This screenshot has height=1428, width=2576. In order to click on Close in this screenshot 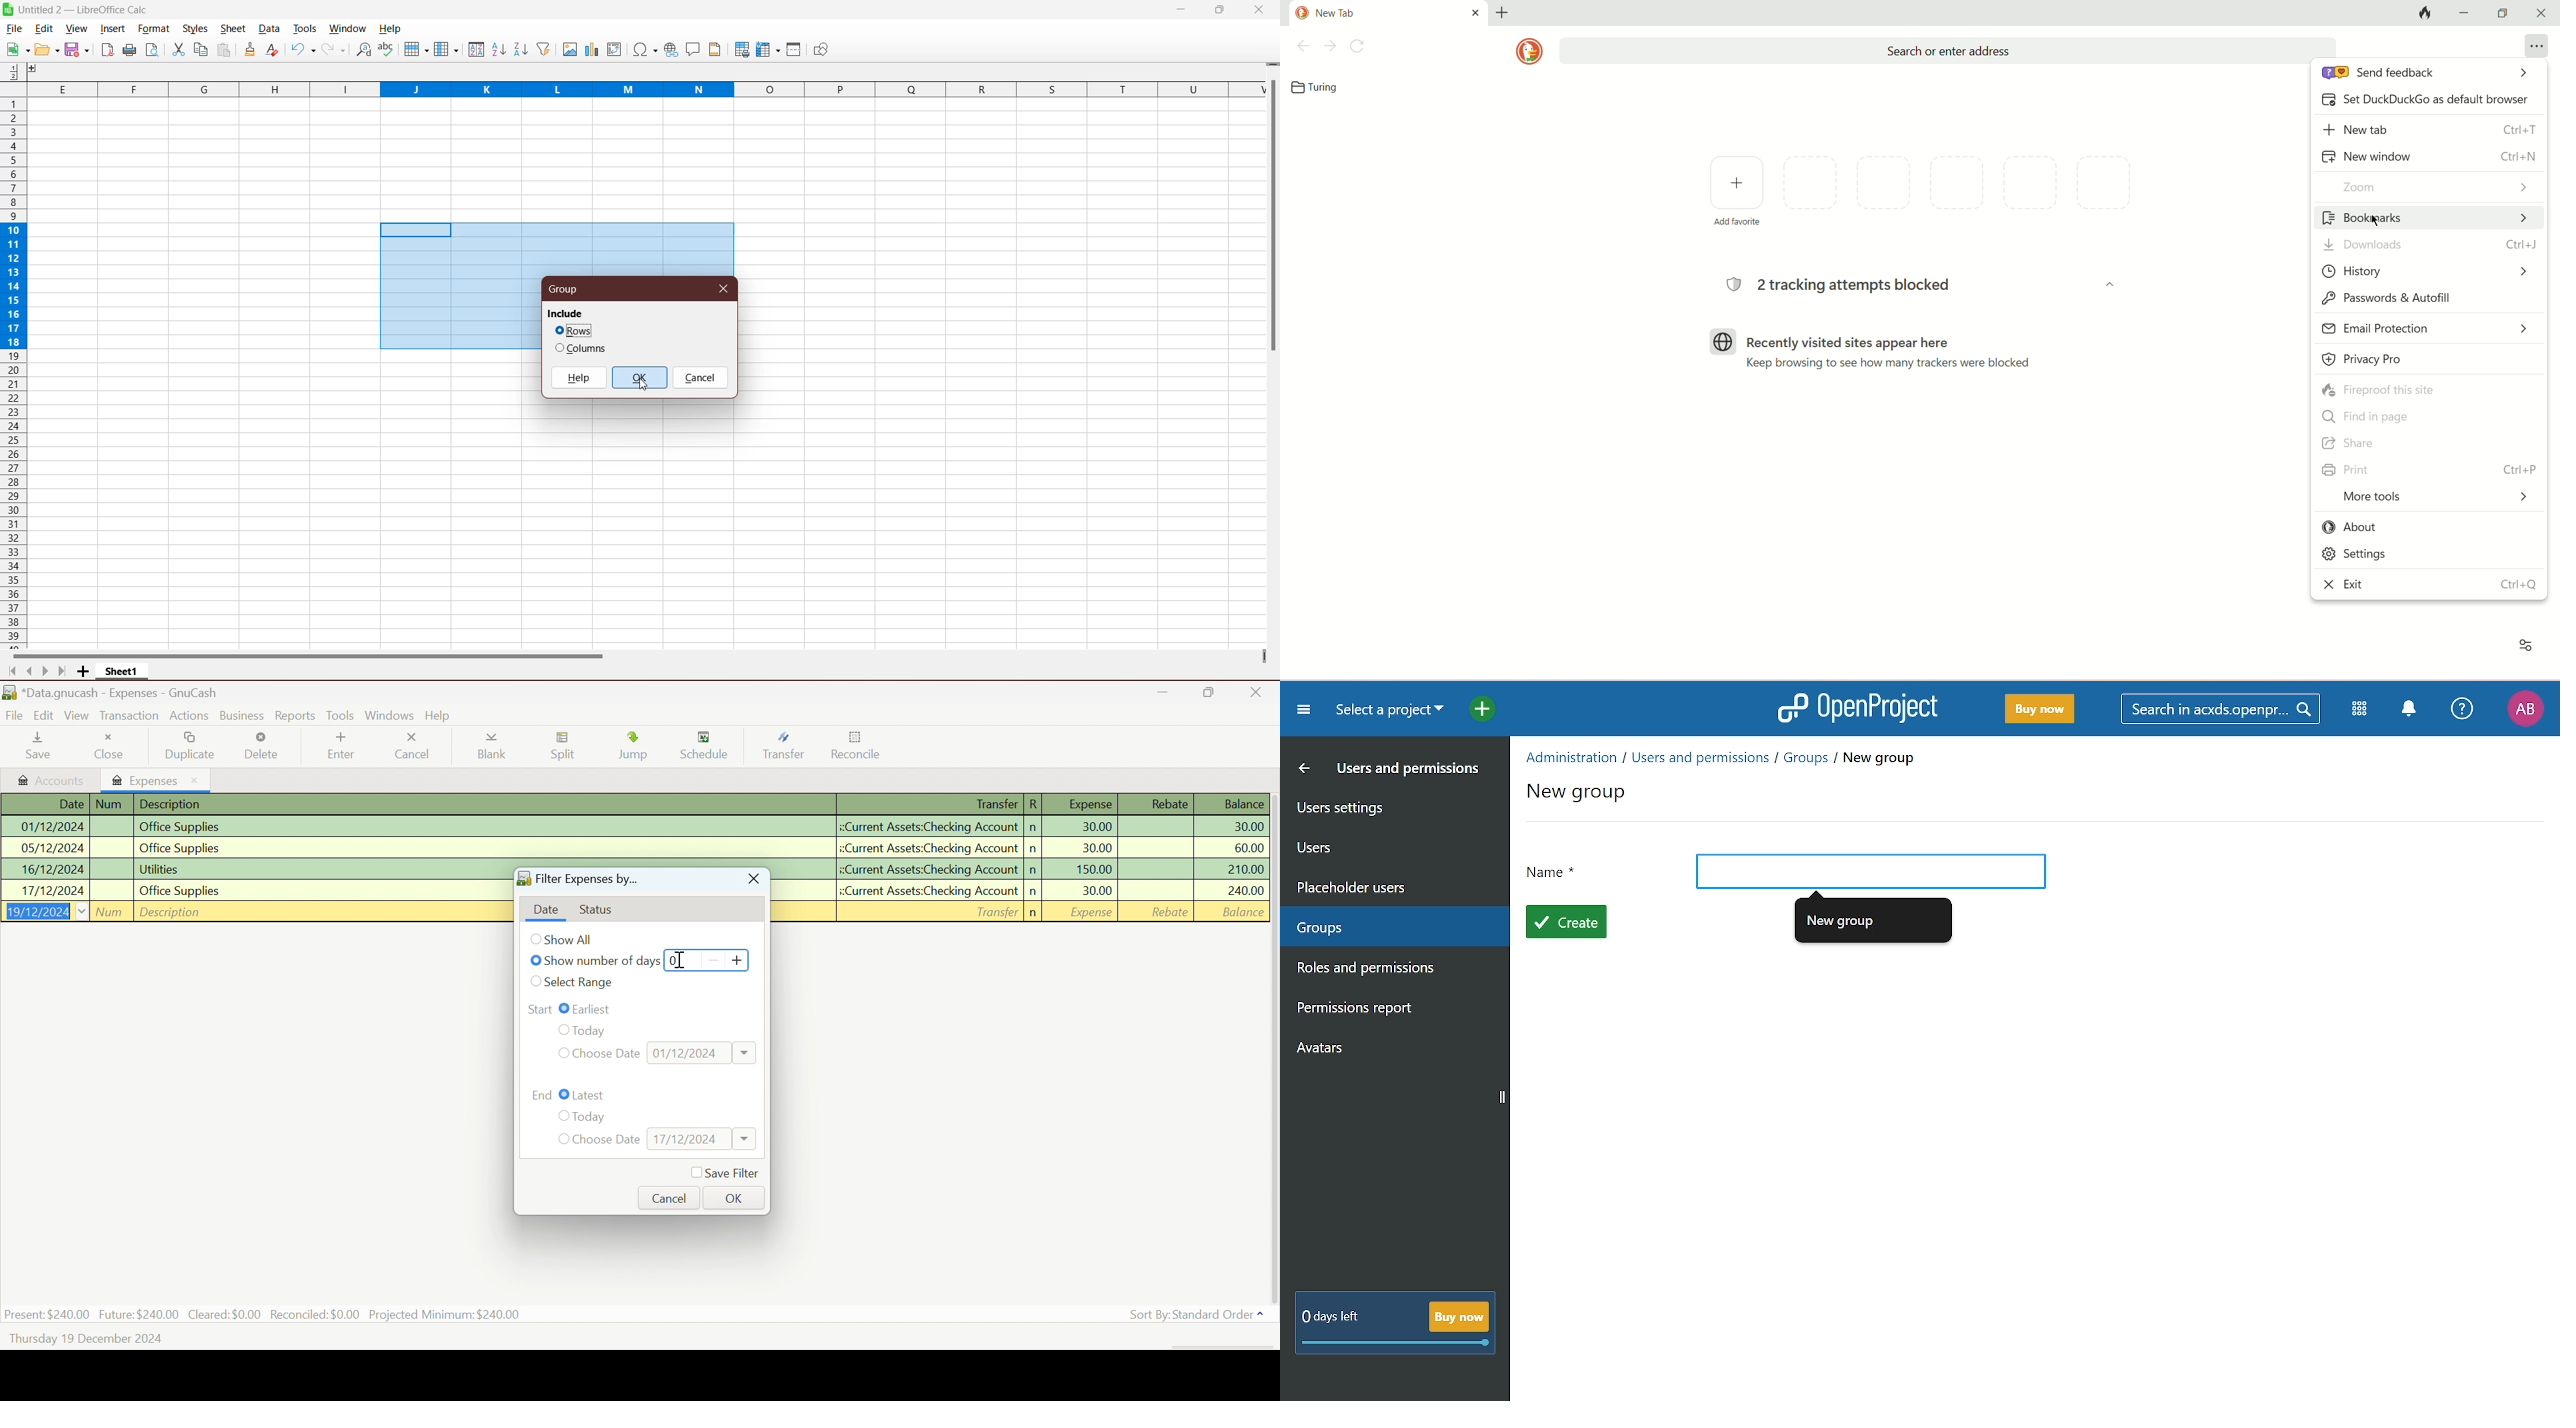, I will do `click(723, 289)`.